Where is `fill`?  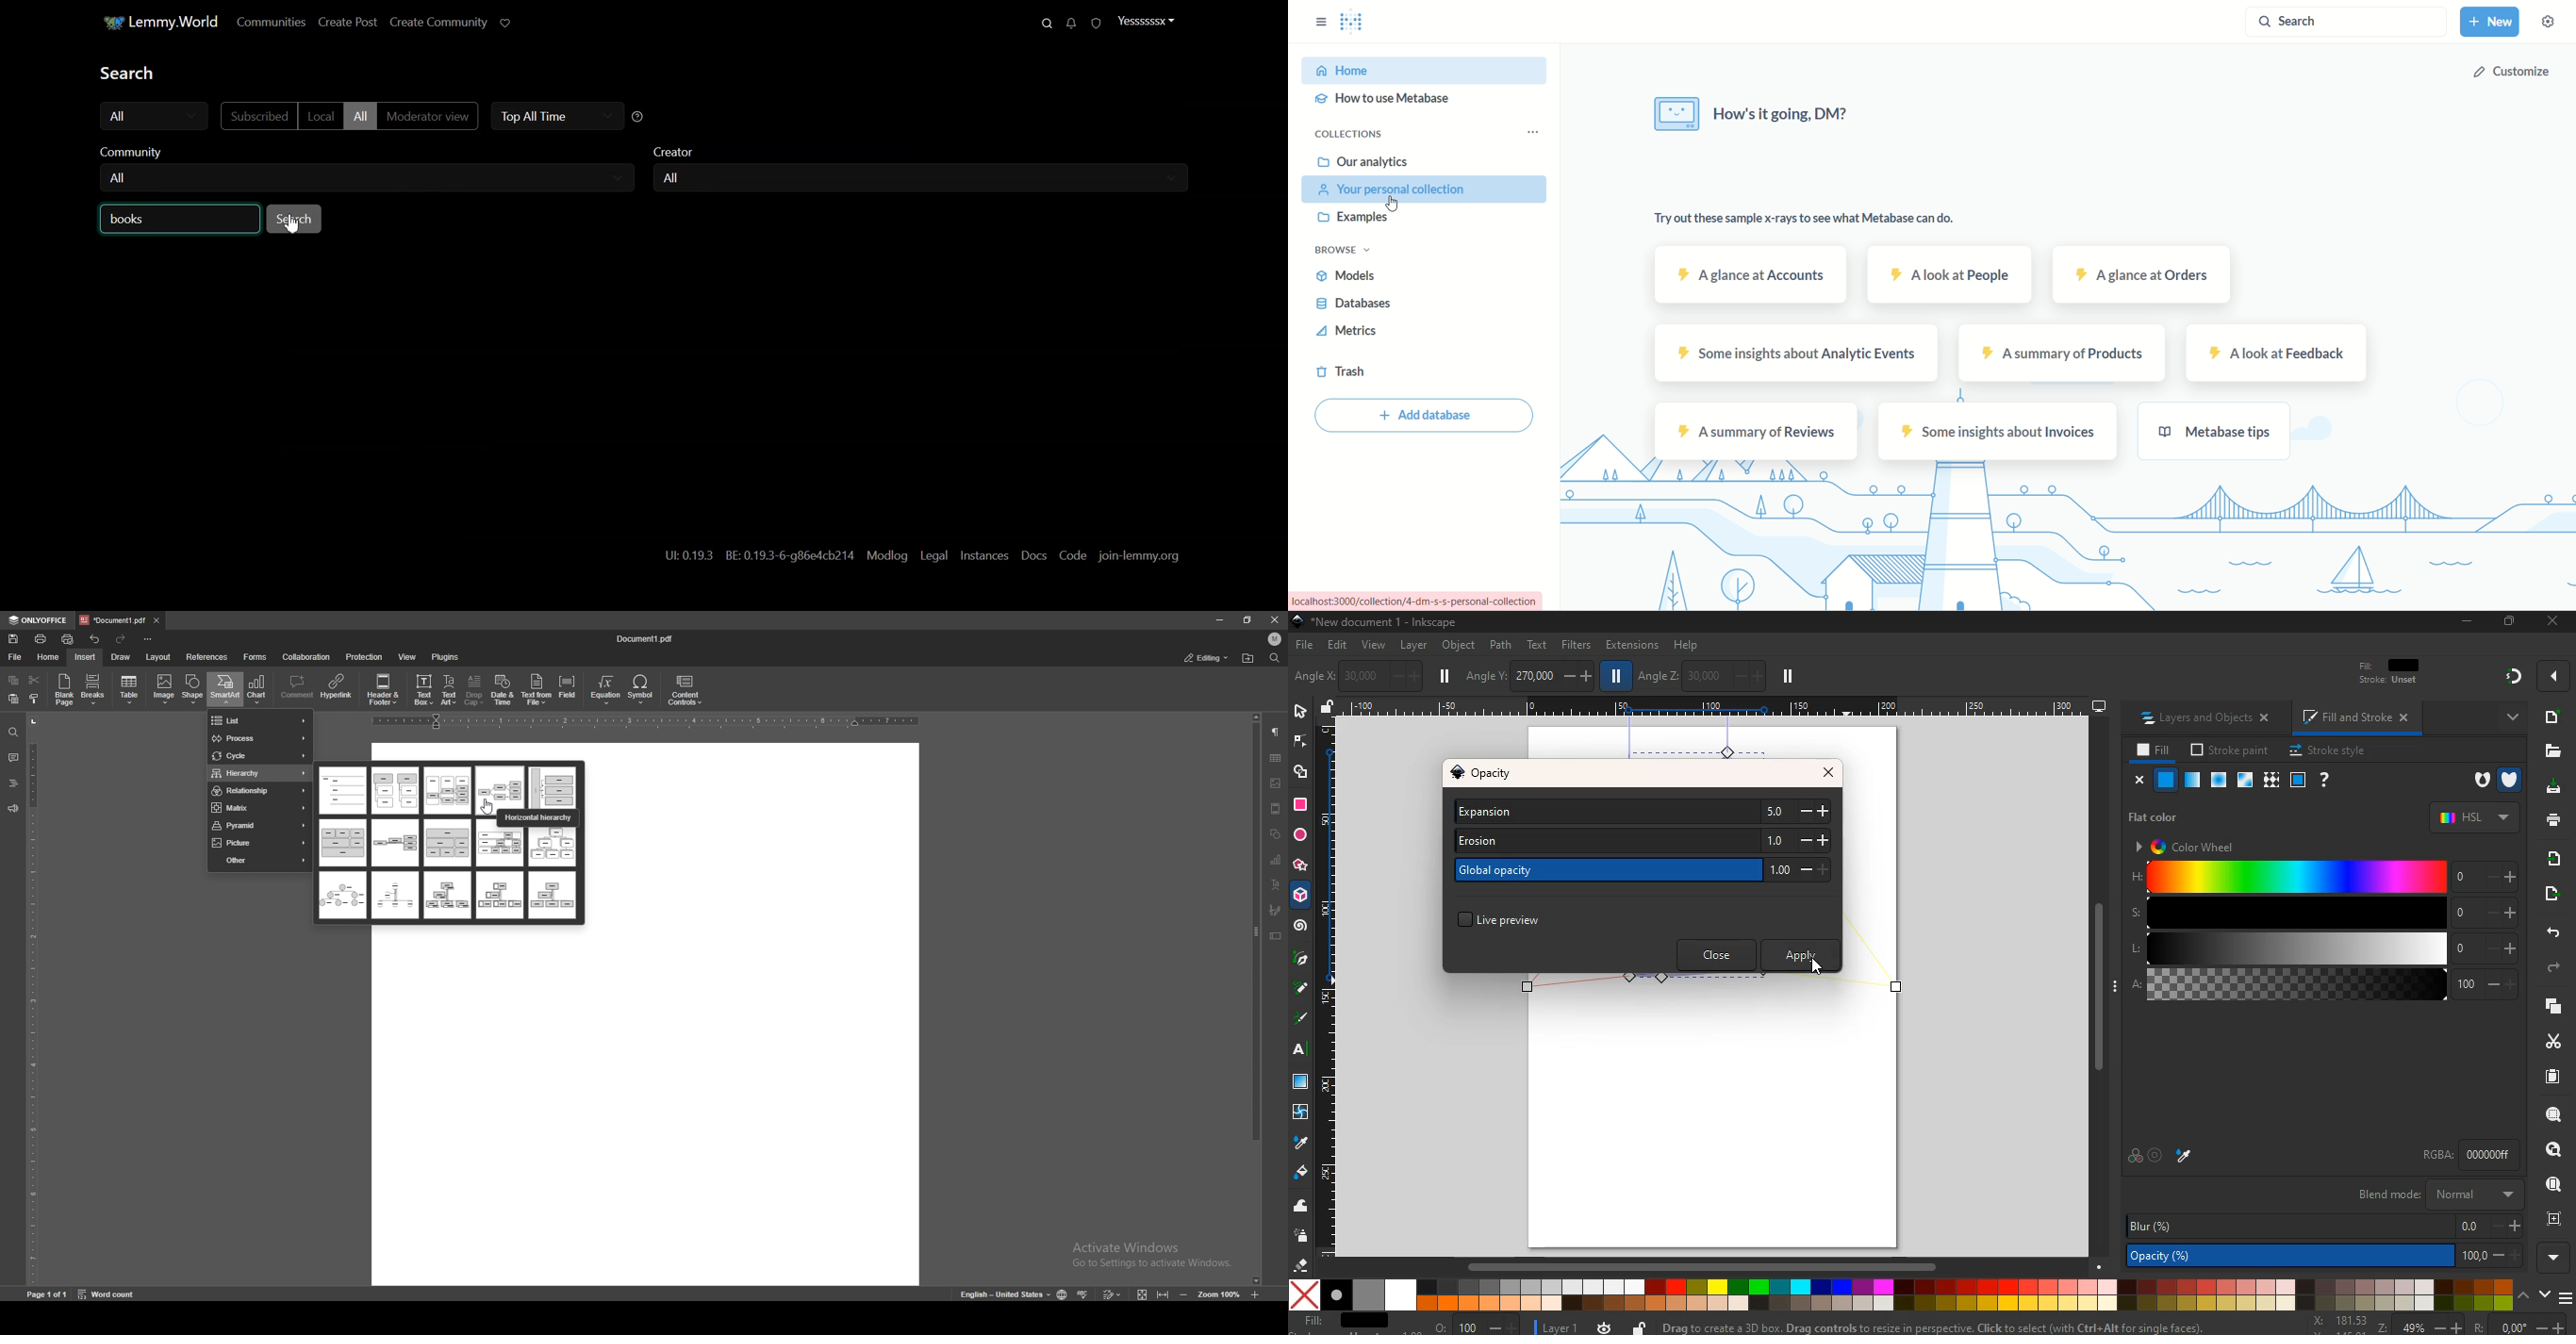 fill is located at coordinates (1345, 1321).